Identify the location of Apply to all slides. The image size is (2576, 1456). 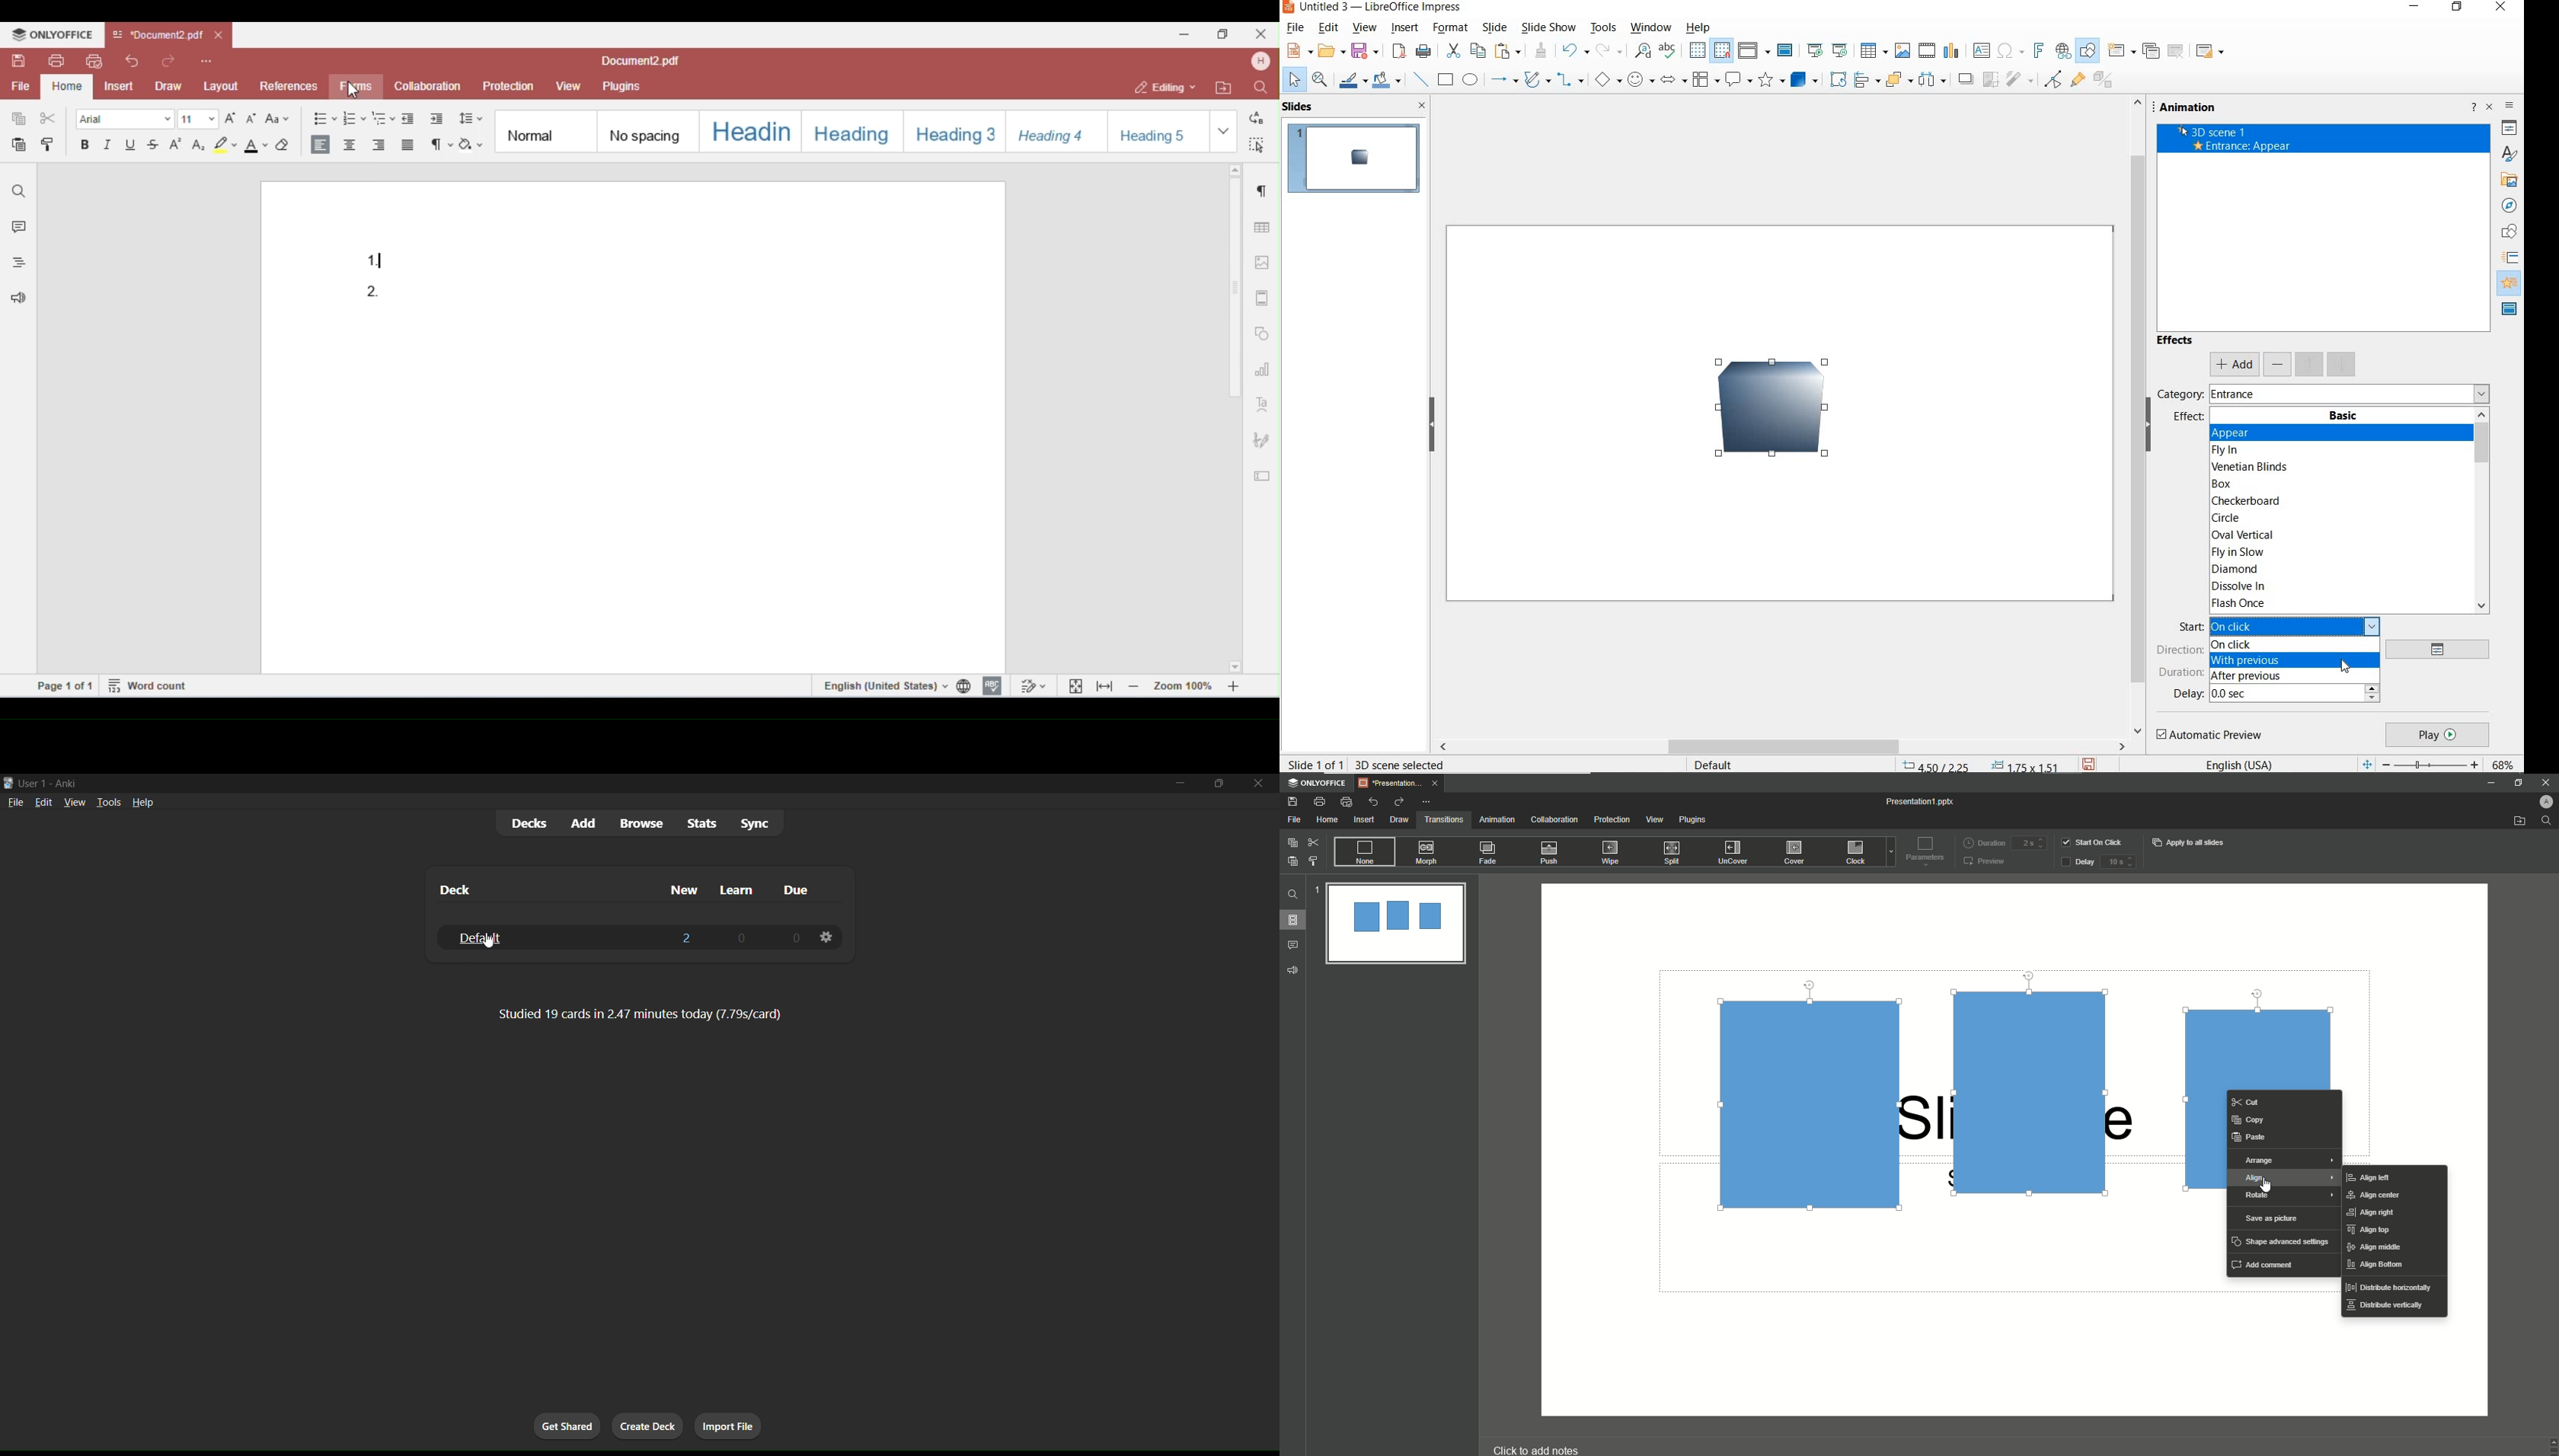
(2190, 842).